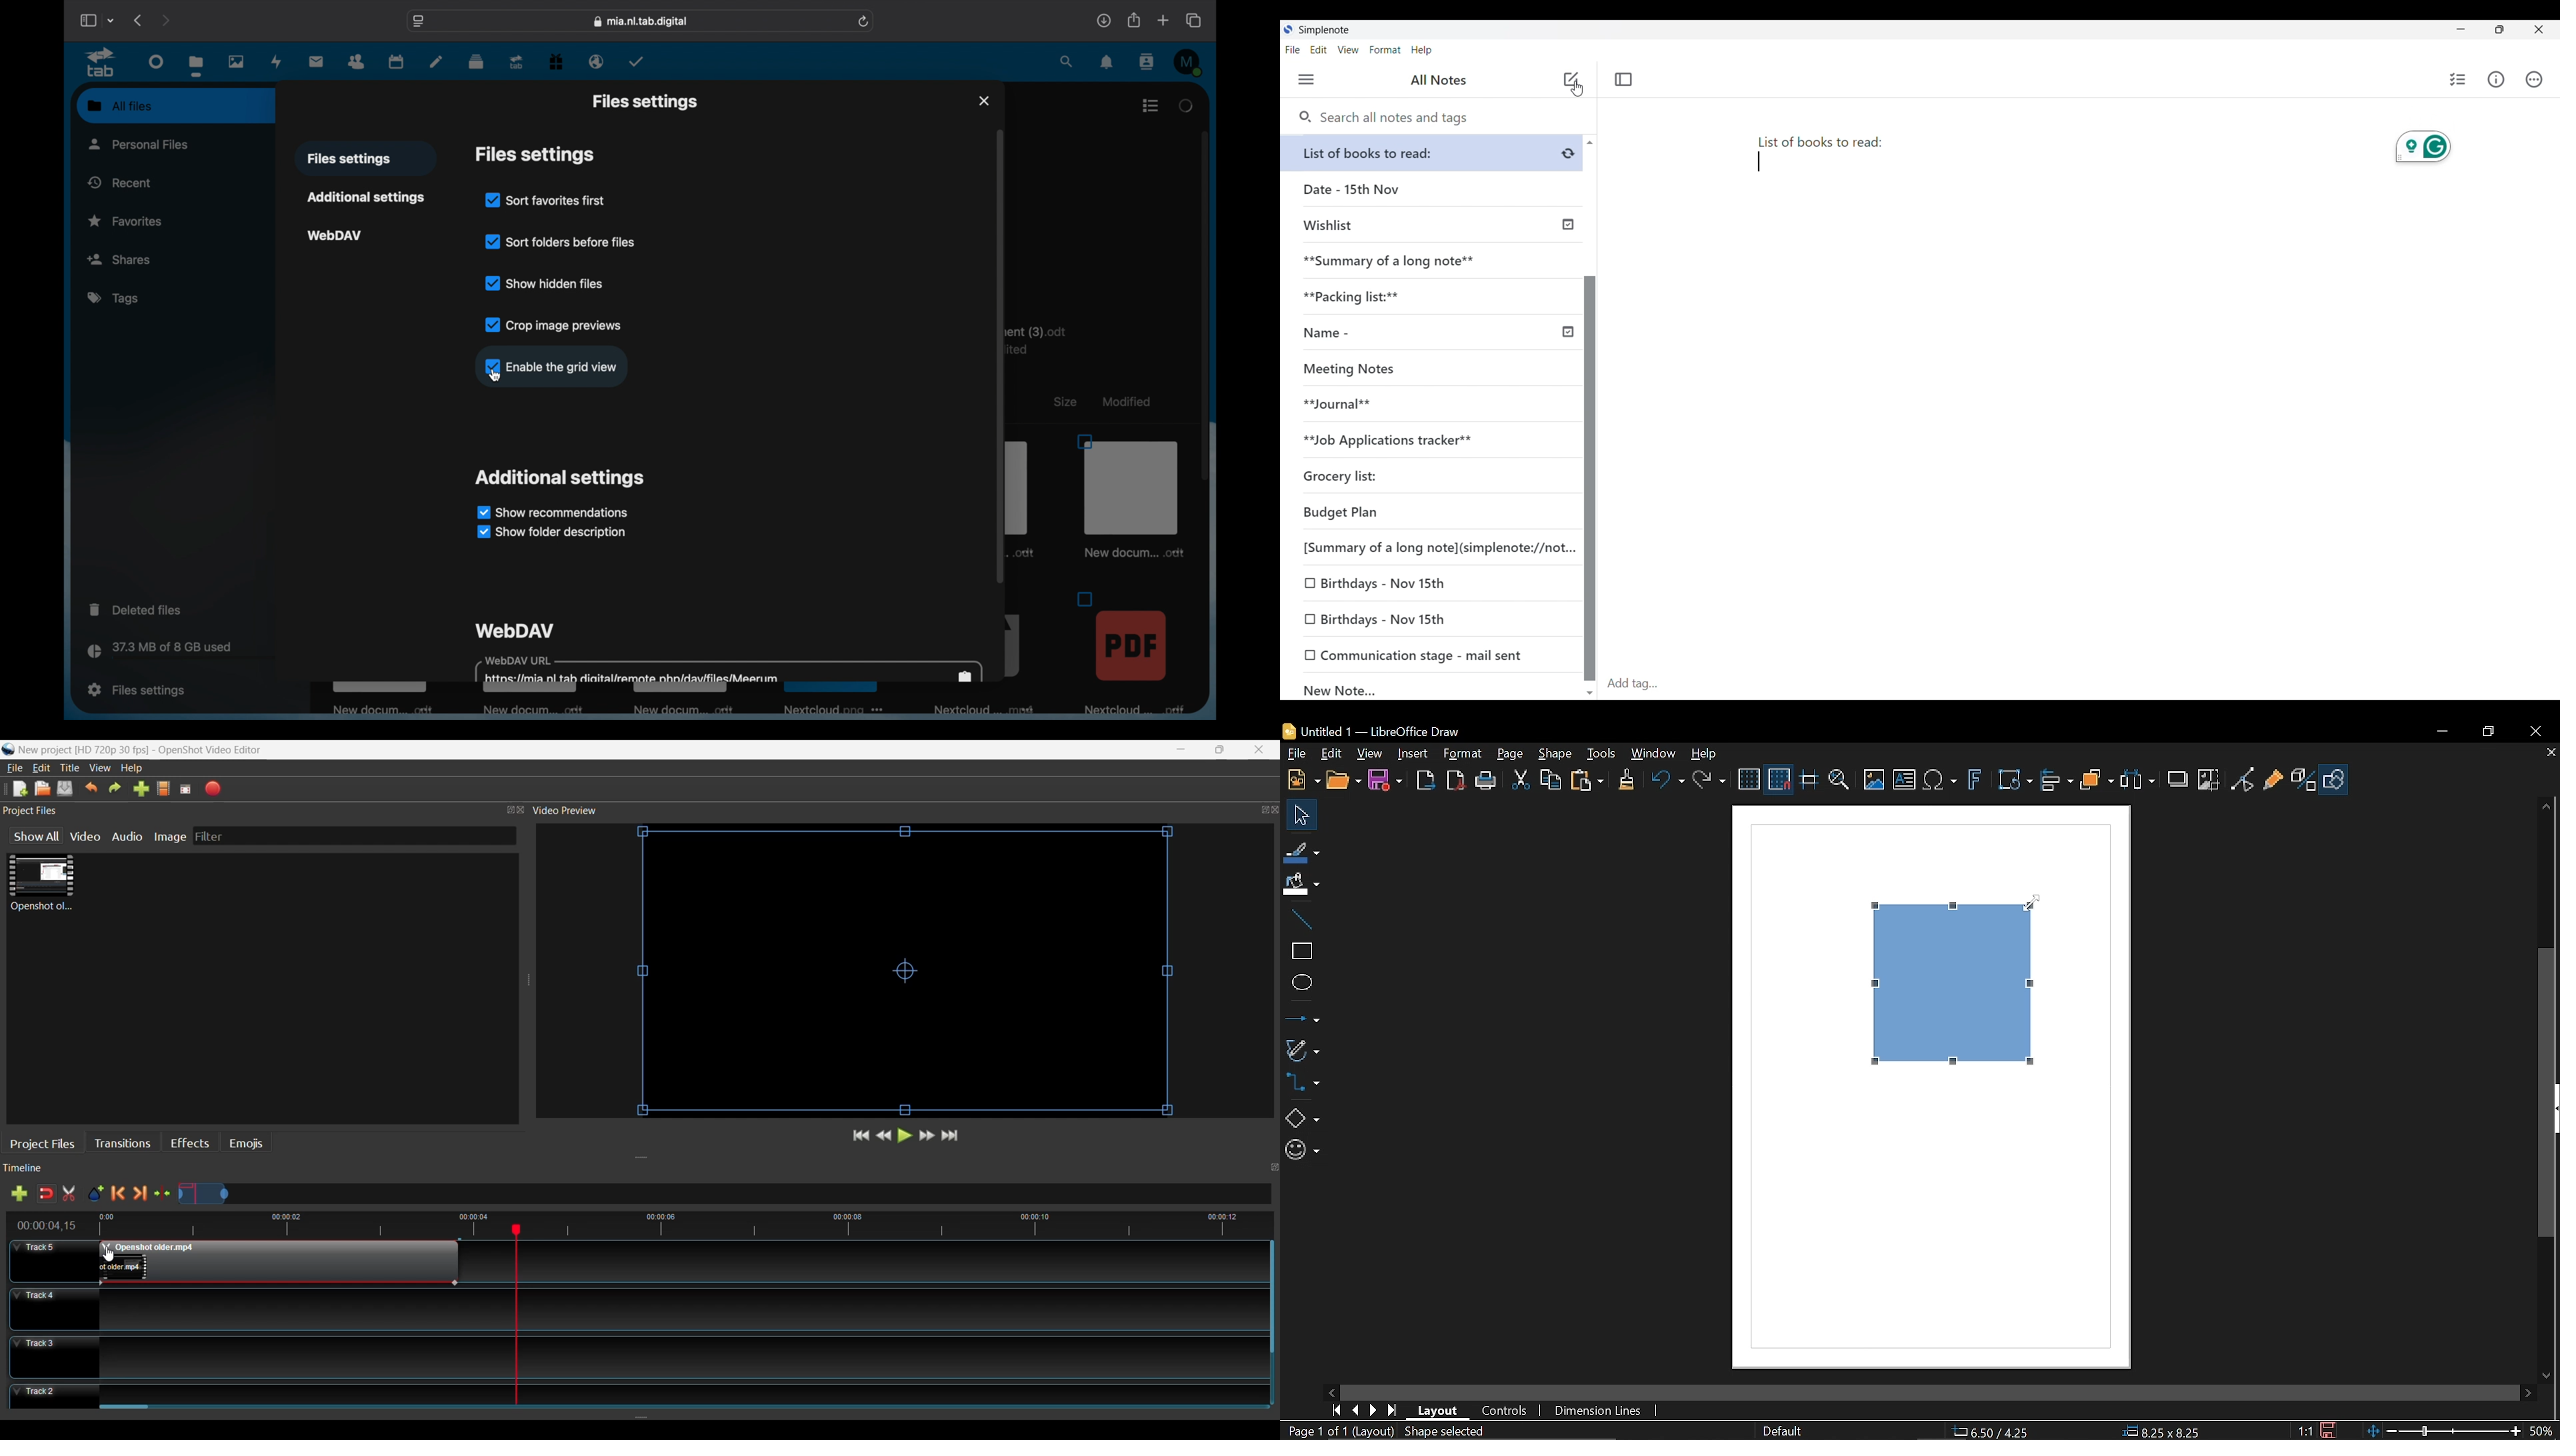 The height and width of the screenshot is (1456, 2576). Describe the element at coordinates (436, 61) in the screenshot. I see `notes` at that location.